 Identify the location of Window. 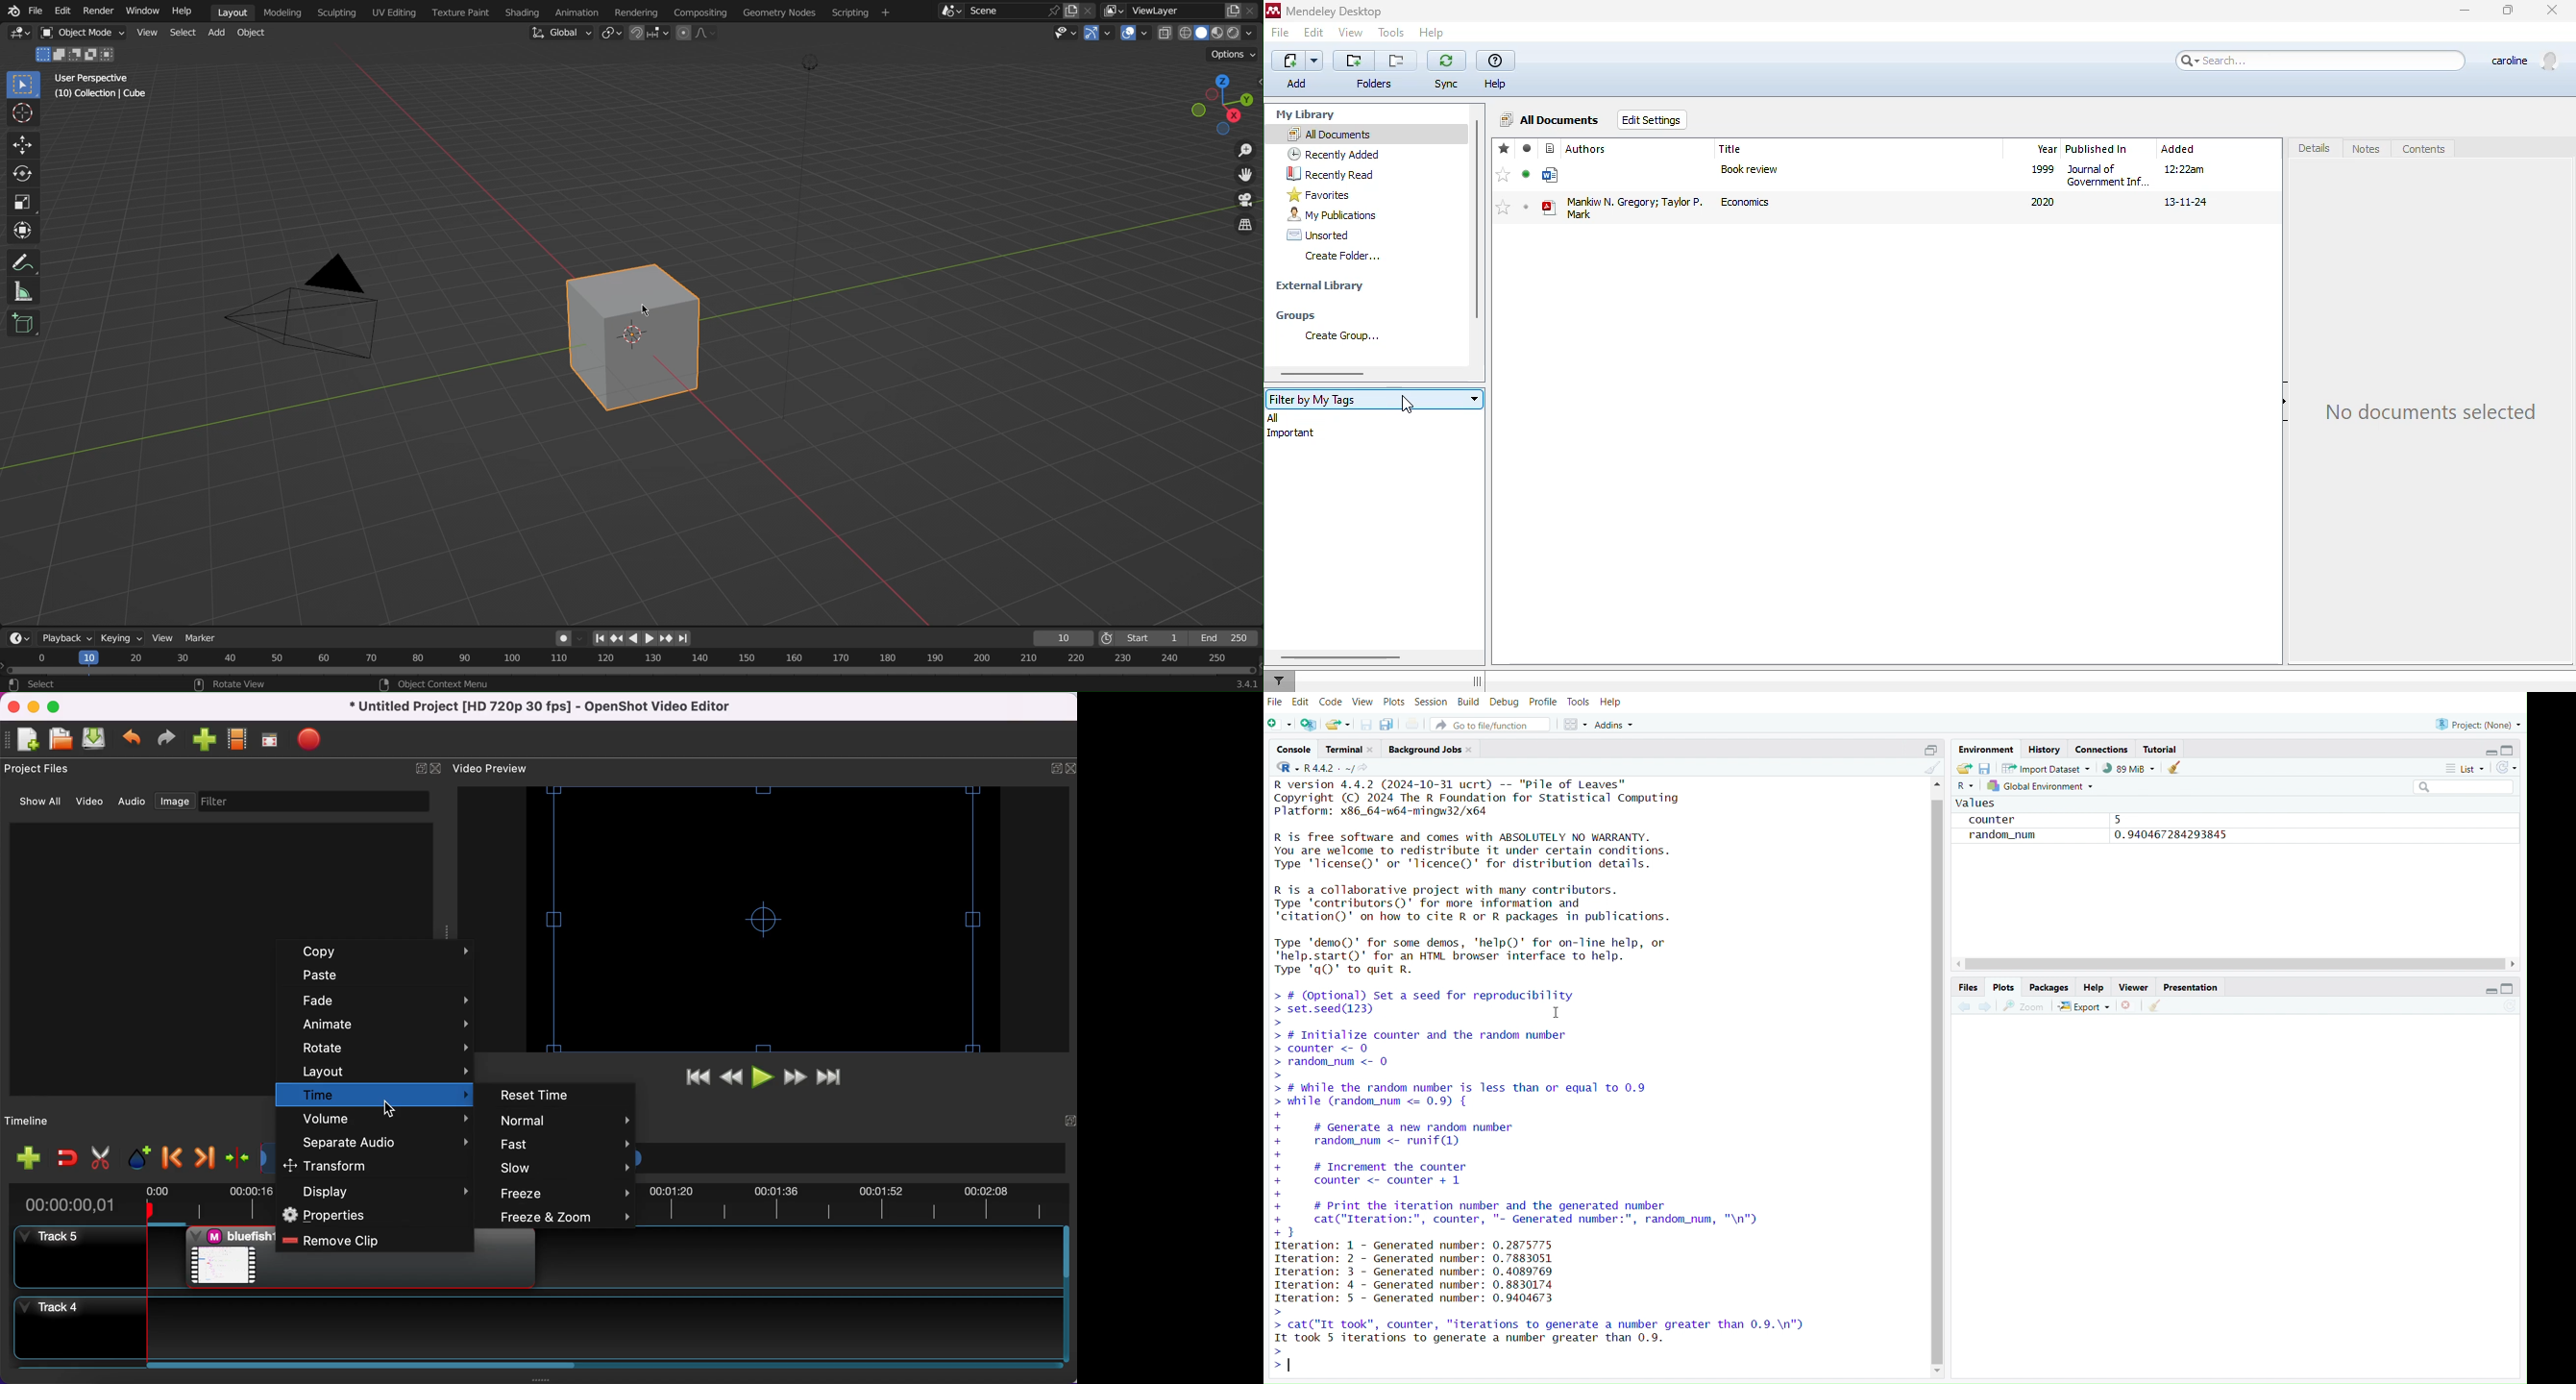
(144, 11).